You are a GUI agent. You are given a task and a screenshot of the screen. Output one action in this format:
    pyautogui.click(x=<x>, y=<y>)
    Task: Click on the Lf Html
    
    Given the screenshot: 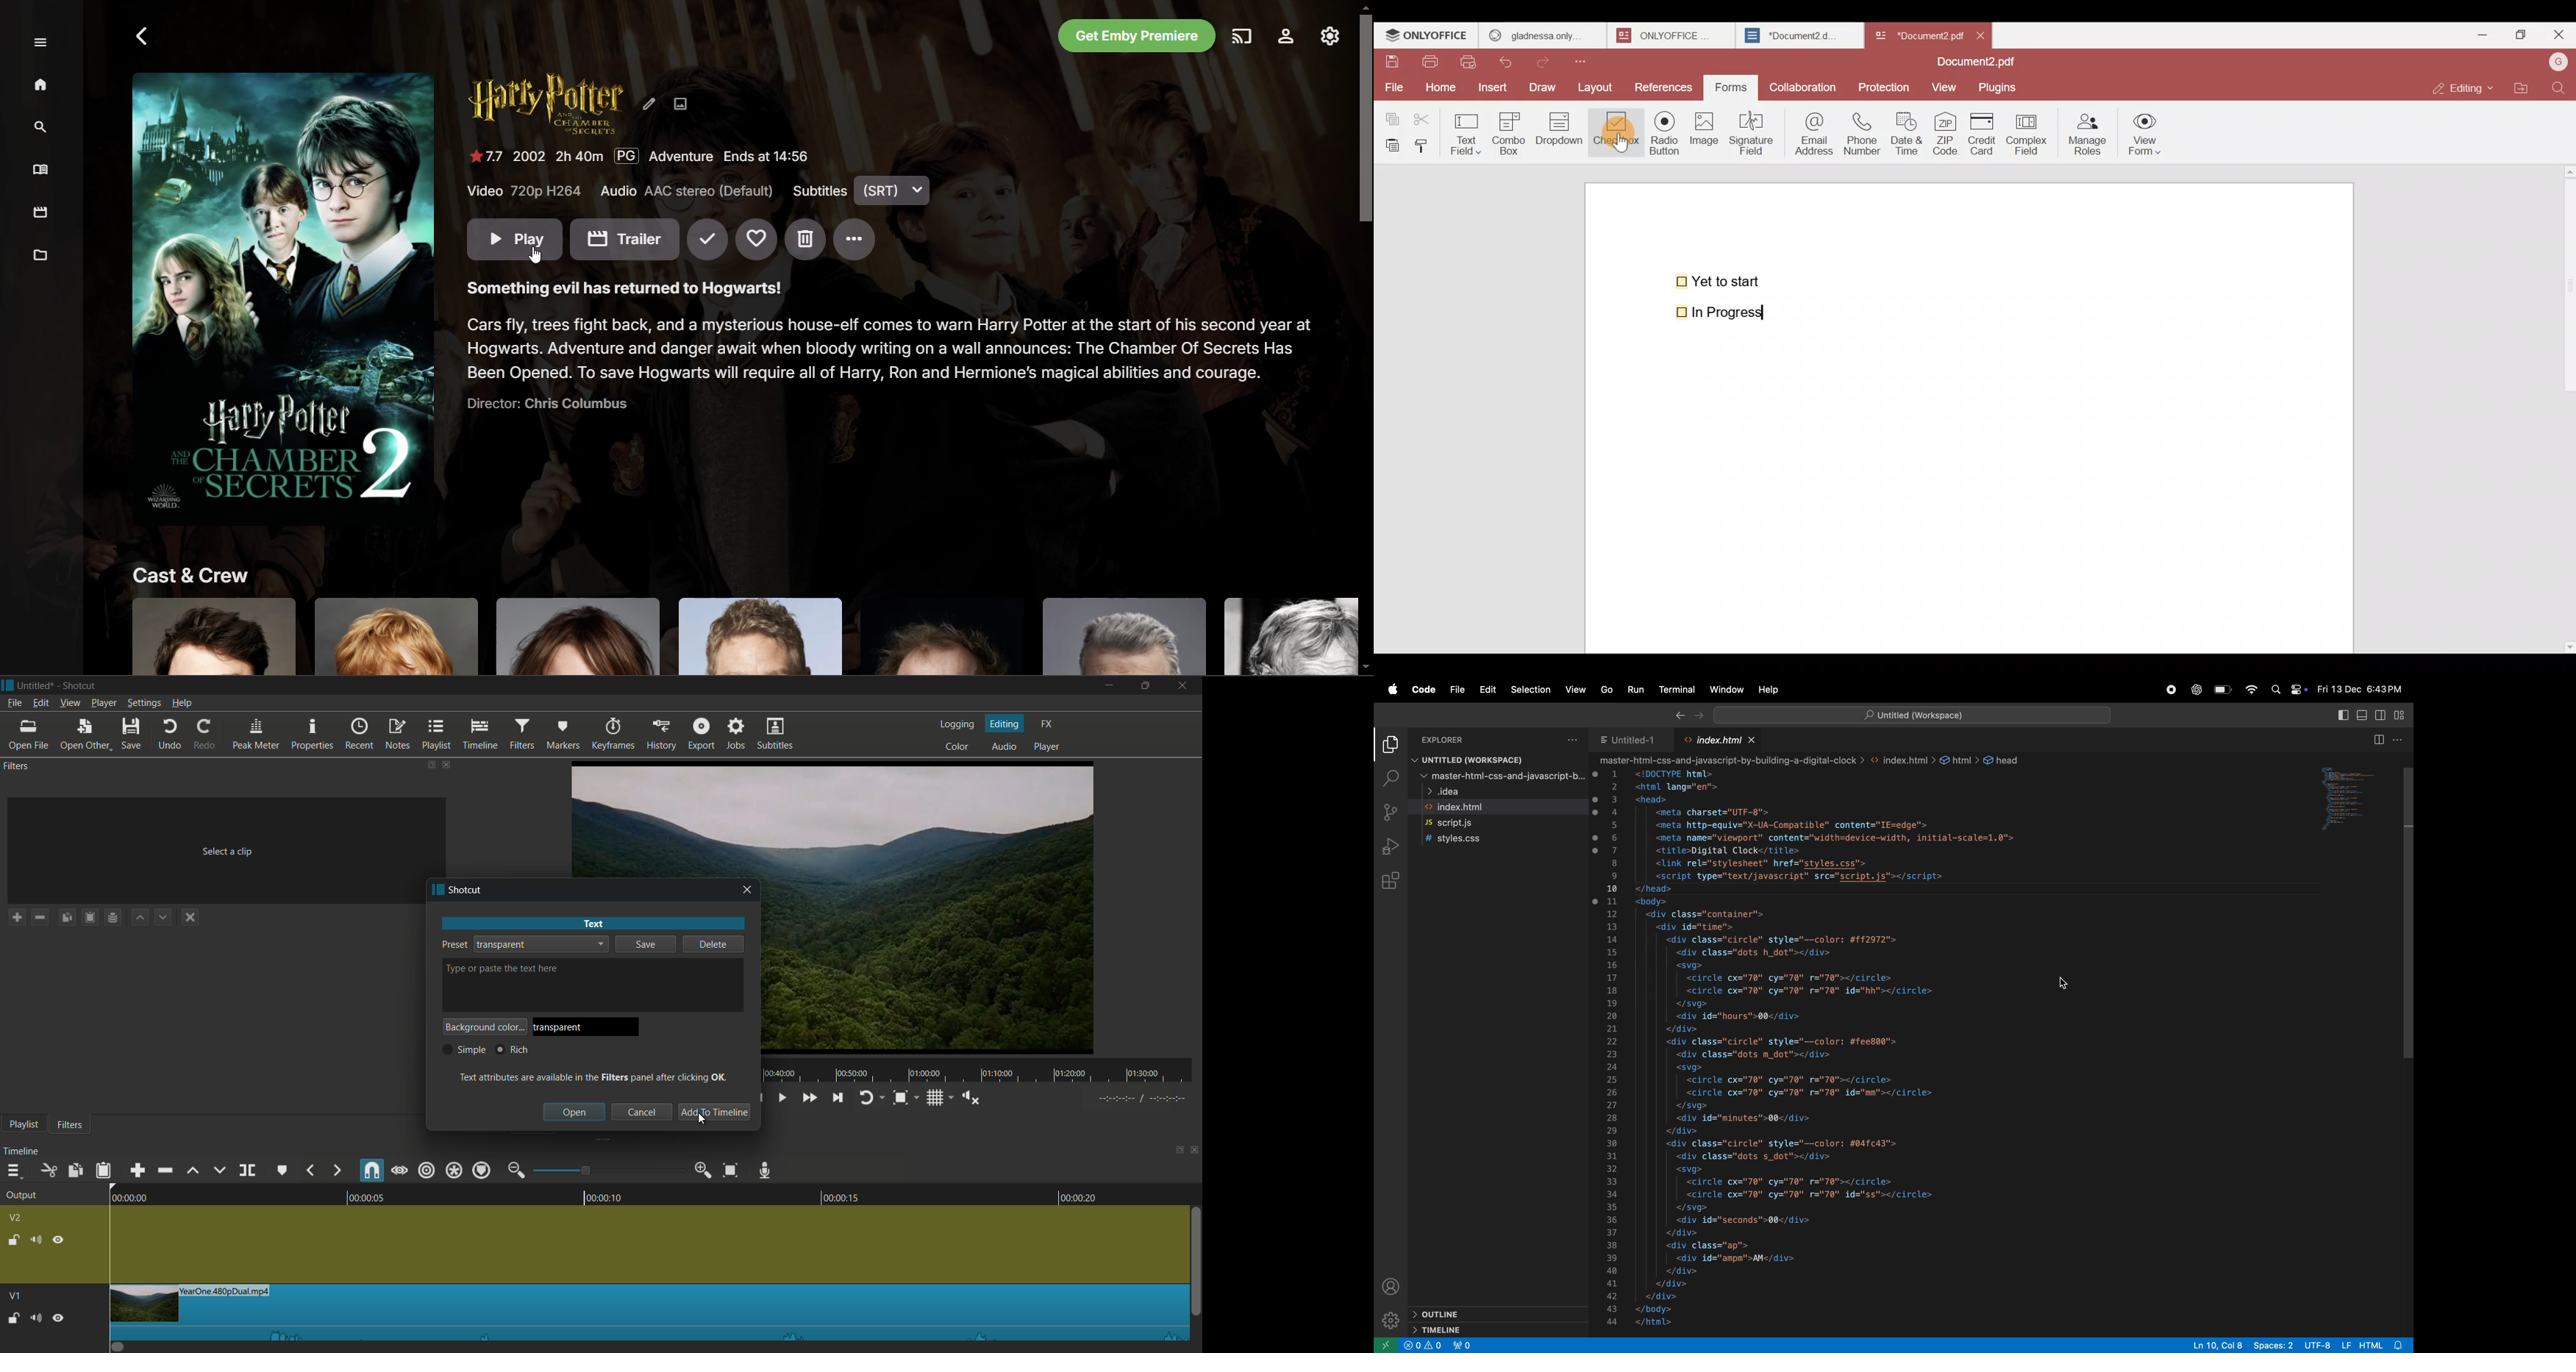 What is the action you would take?
    pyautogui.click(x=2372, y=1345)
    